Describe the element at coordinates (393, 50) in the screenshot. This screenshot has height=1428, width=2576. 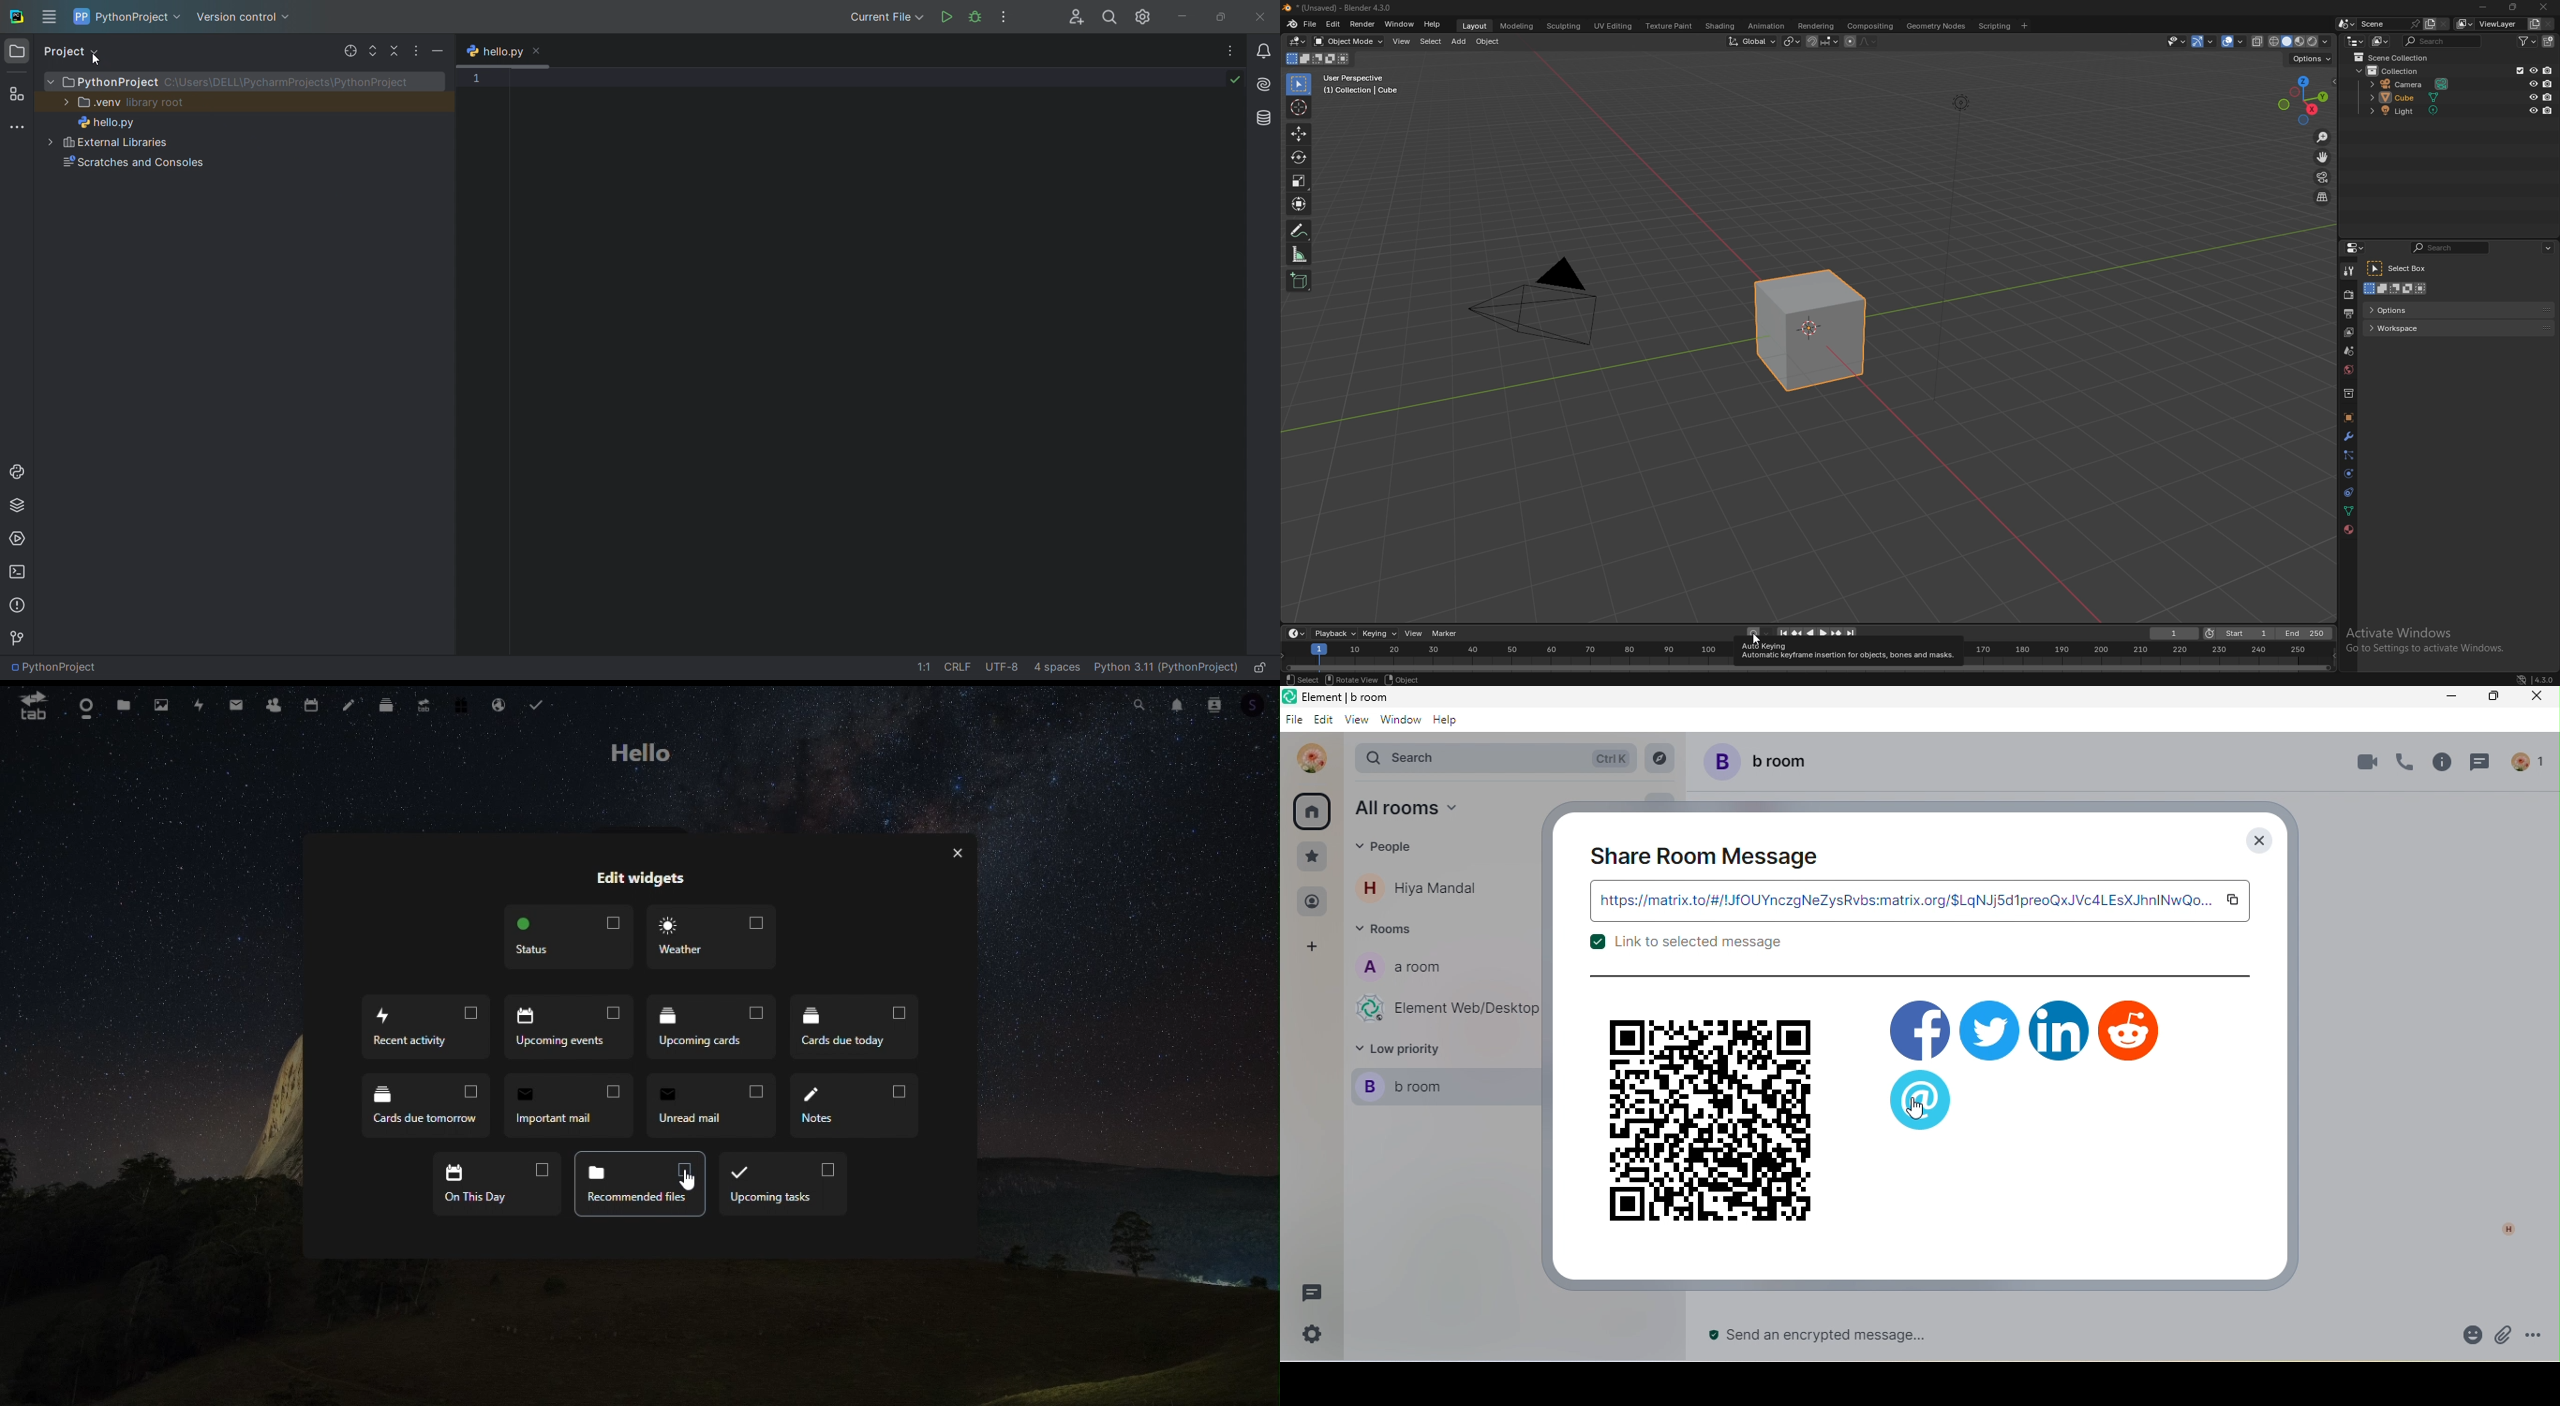
I see `collapse` at that location.